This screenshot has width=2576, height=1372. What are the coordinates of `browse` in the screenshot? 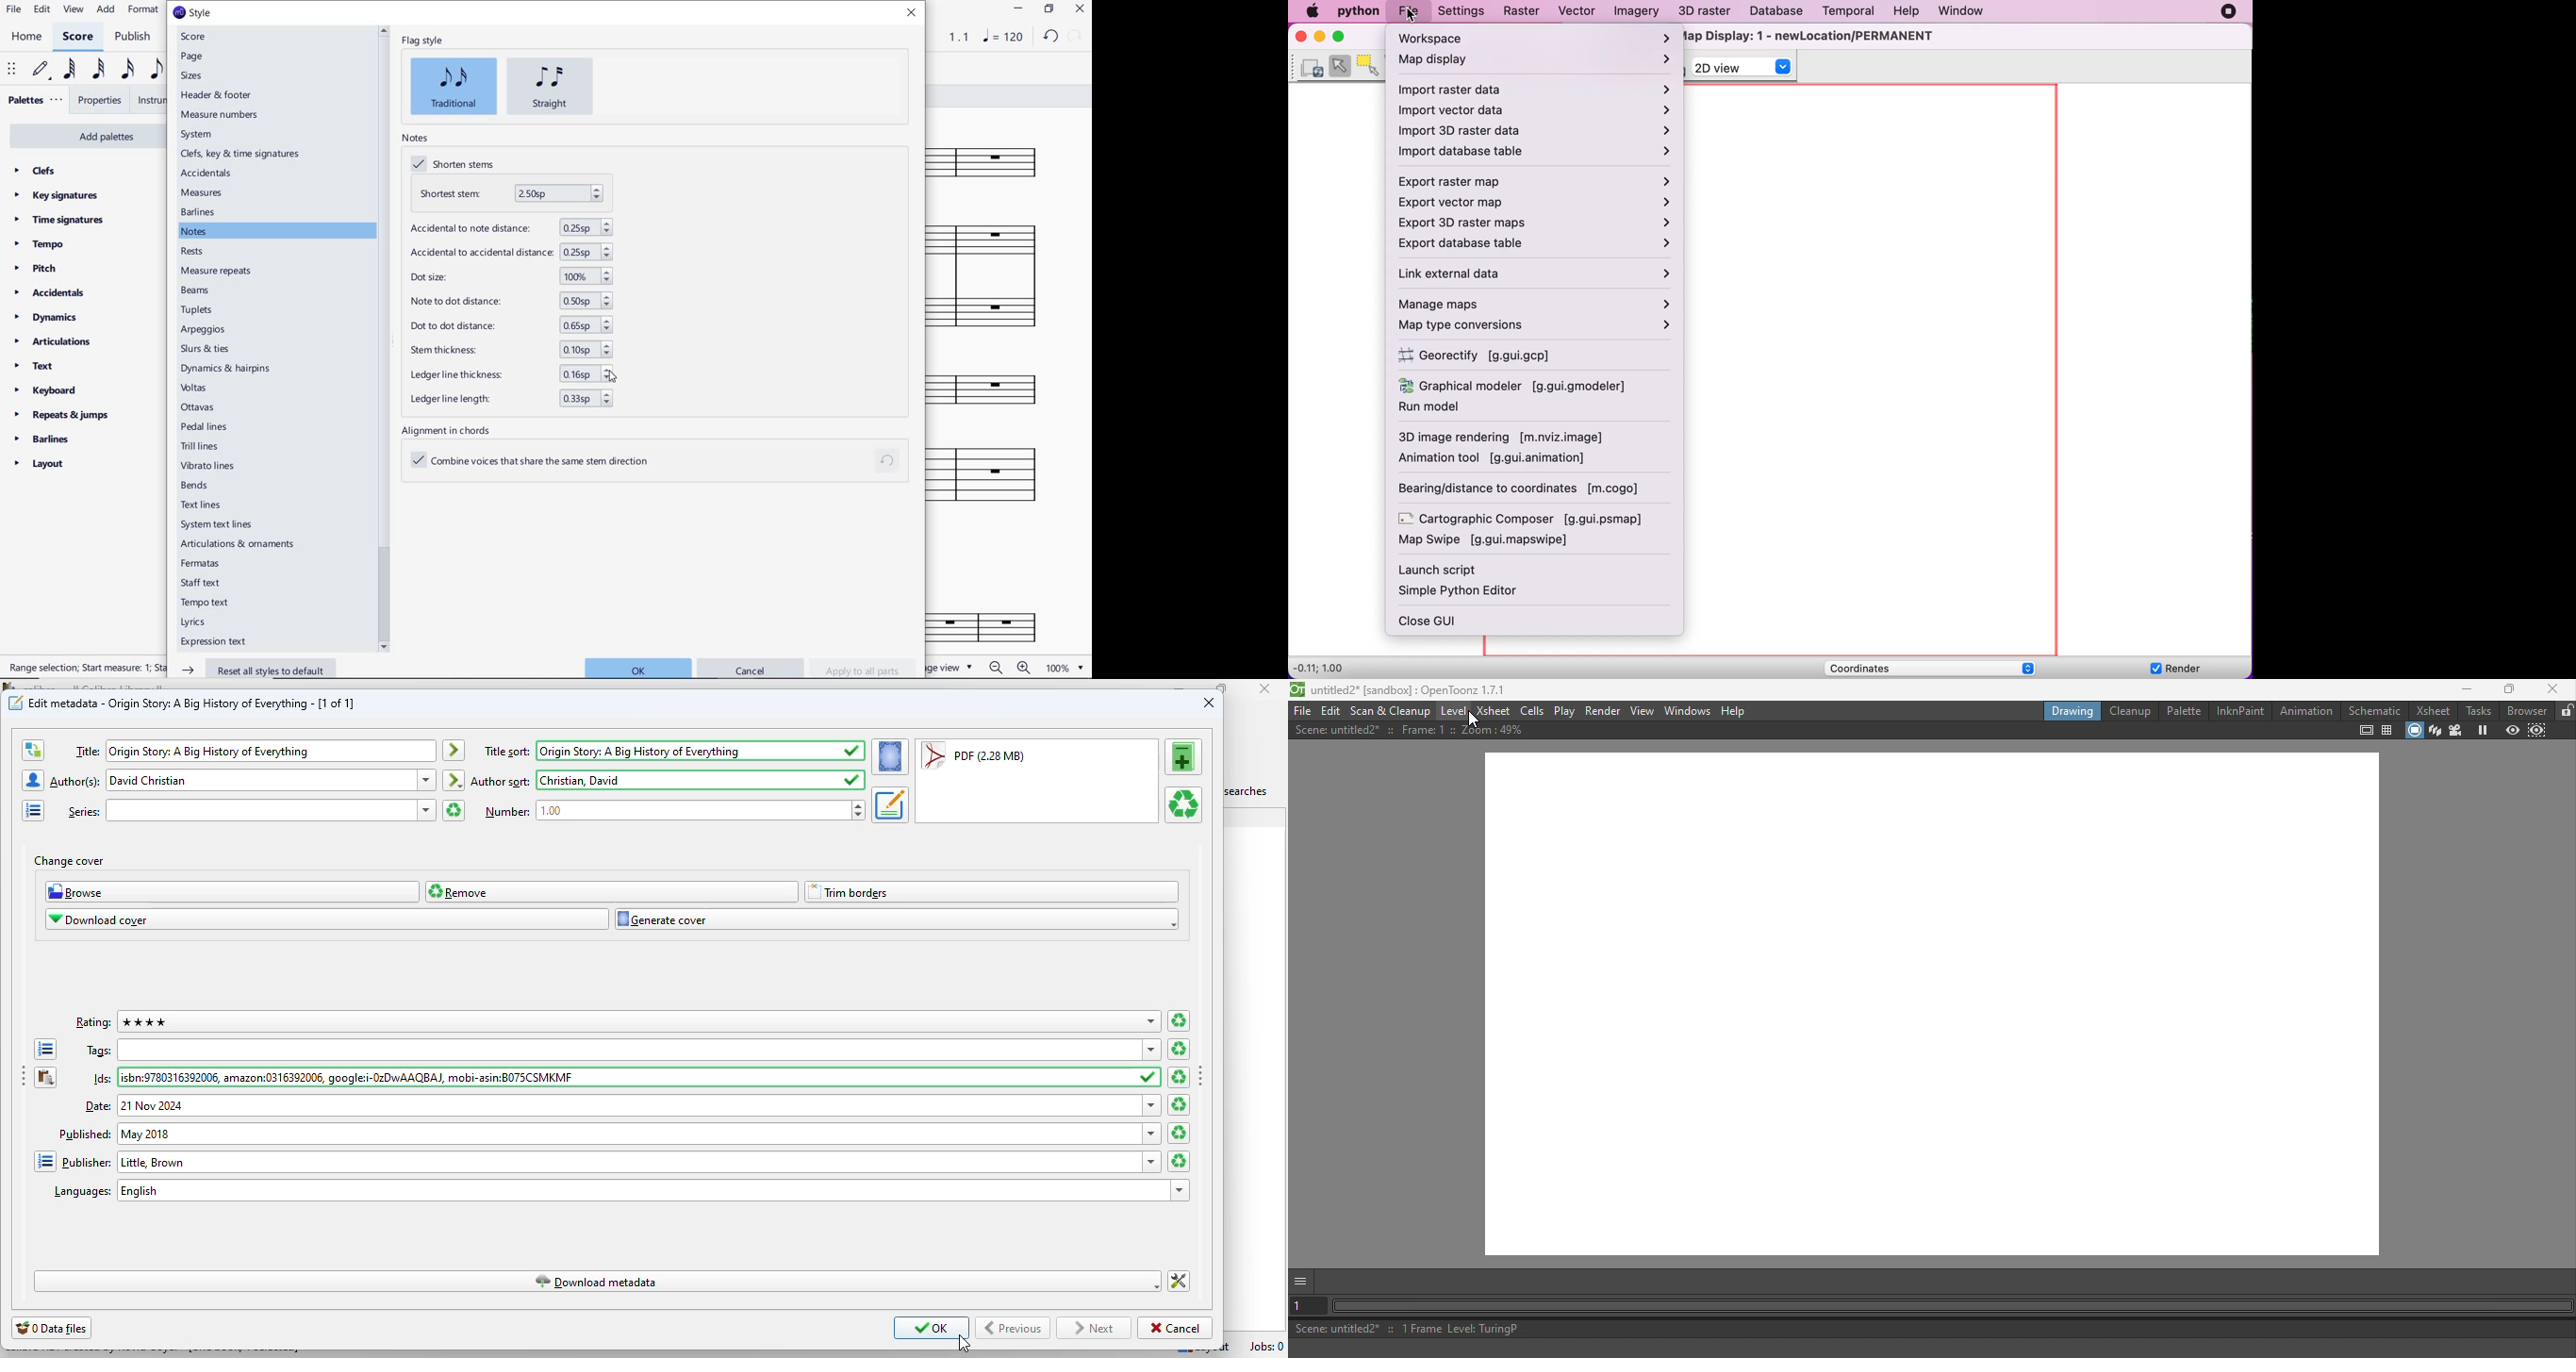 It's located at (232, 891).